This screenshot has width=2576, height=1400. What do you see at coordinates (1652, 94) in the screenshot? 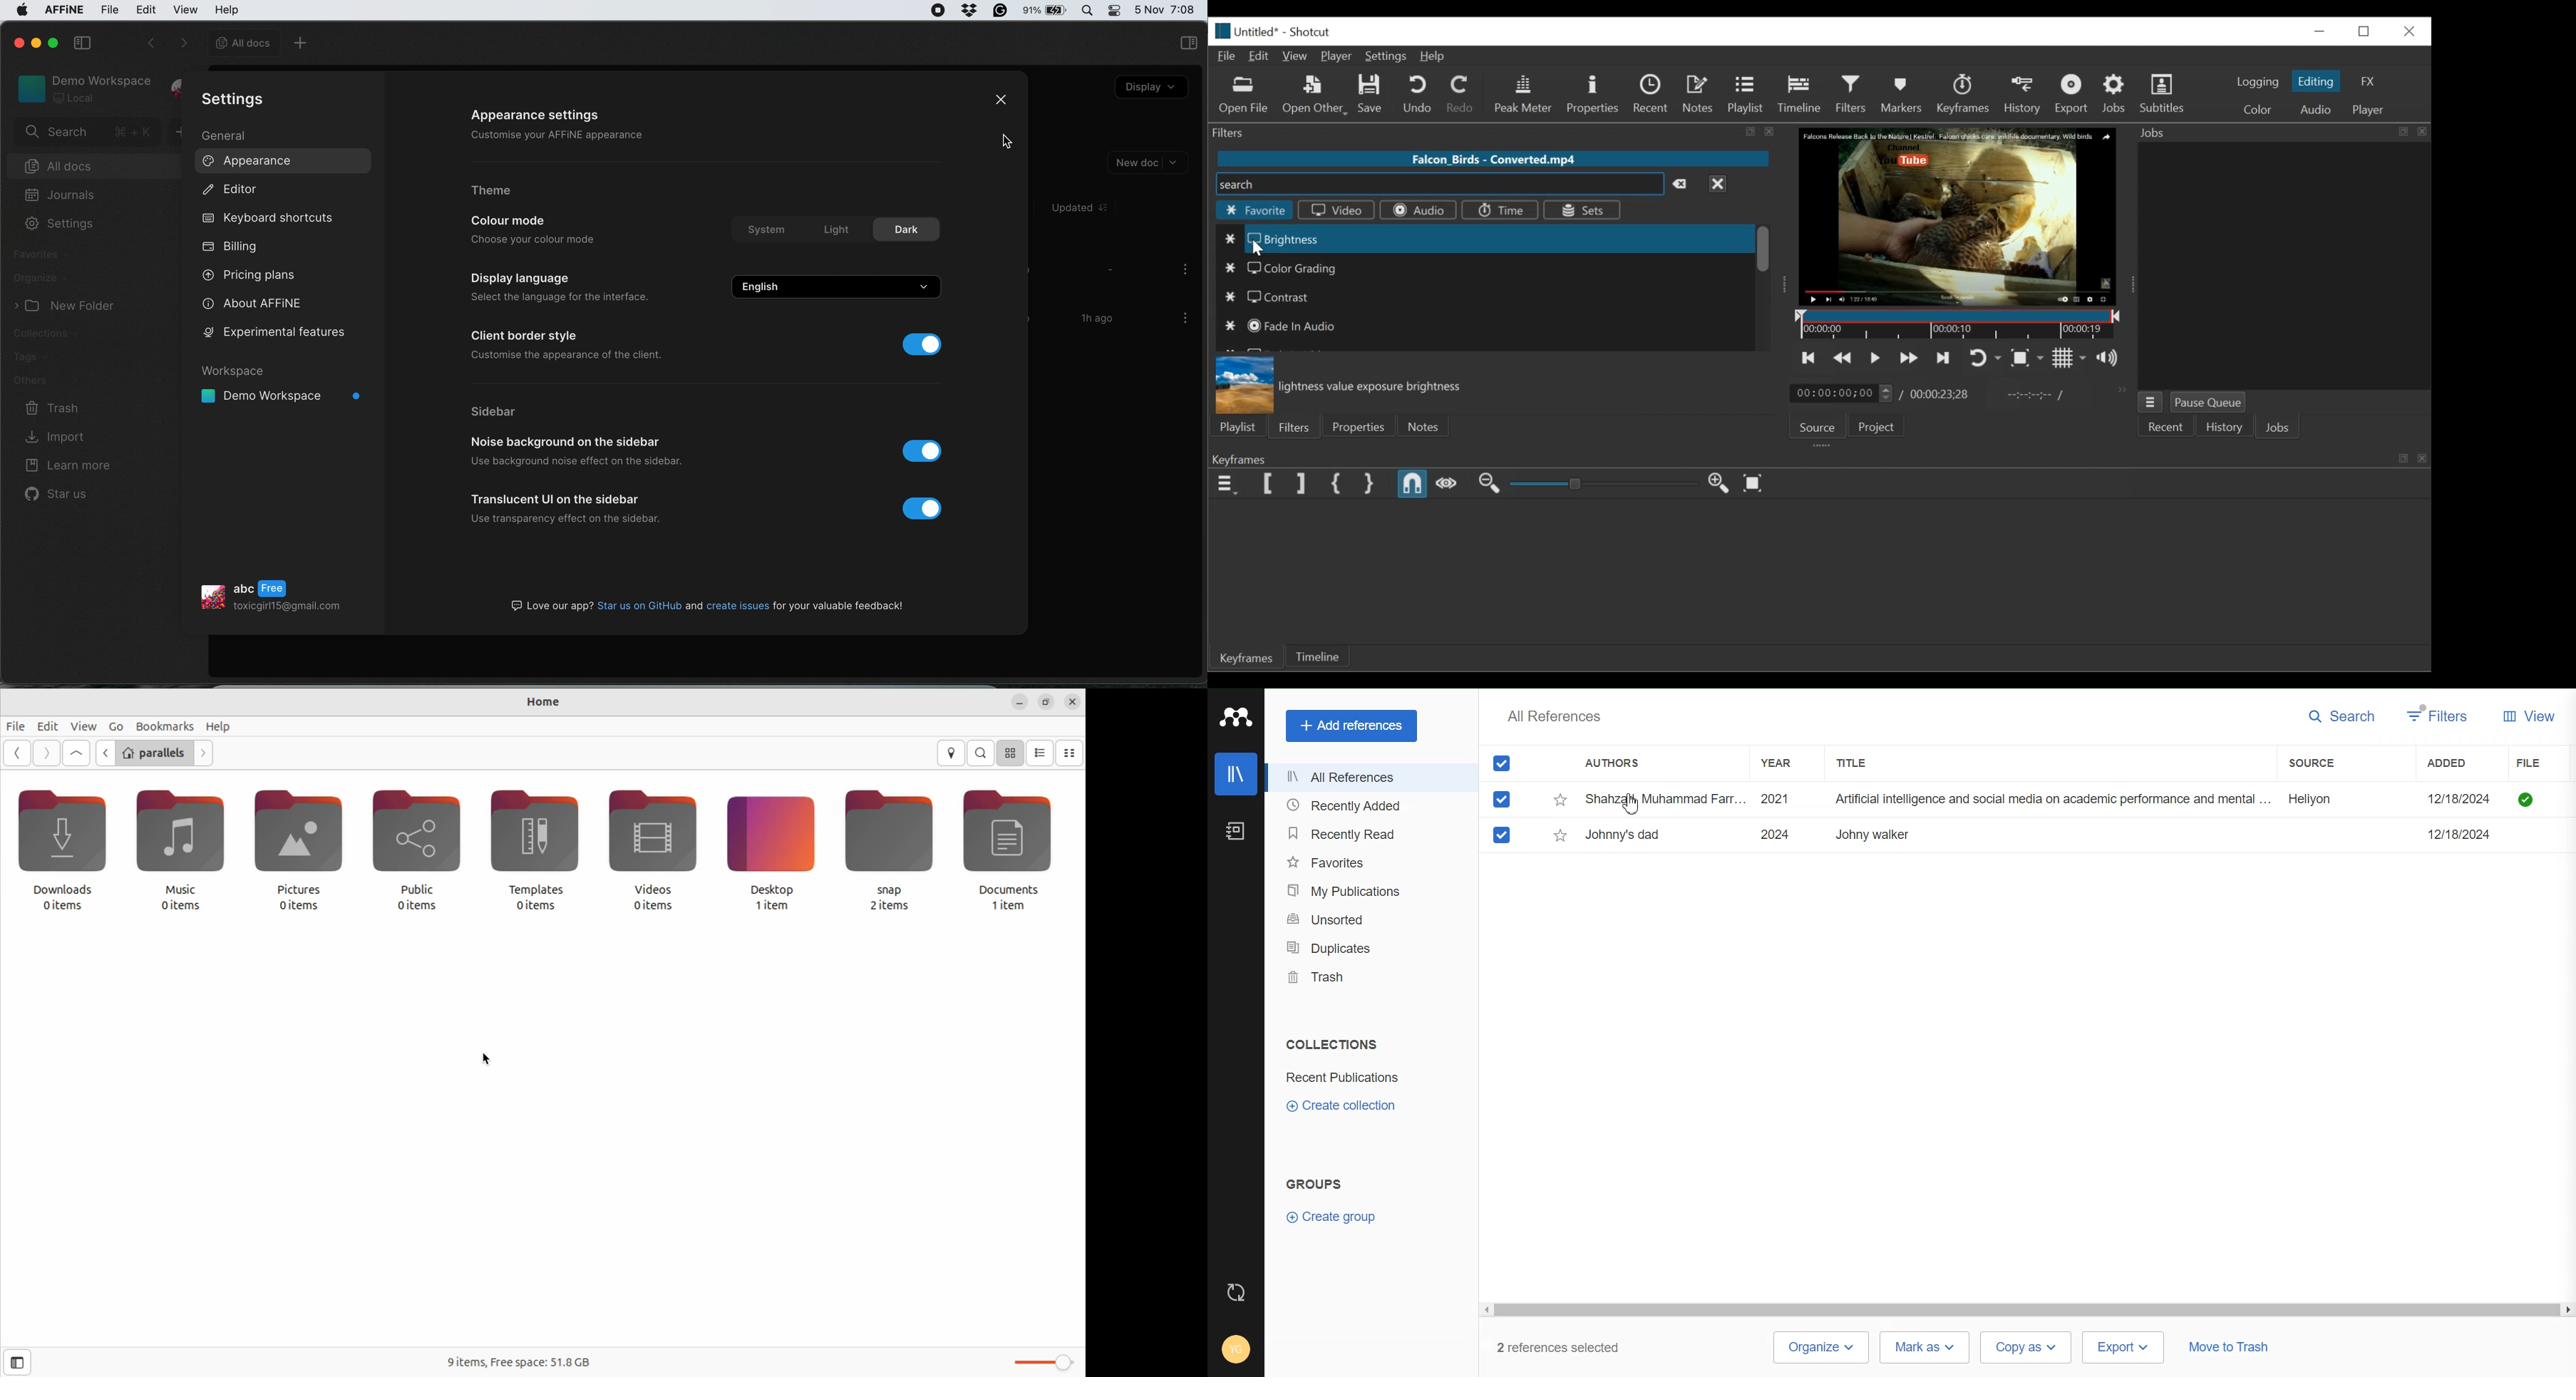
I see `Recent` at bounding box center [1652, 94].